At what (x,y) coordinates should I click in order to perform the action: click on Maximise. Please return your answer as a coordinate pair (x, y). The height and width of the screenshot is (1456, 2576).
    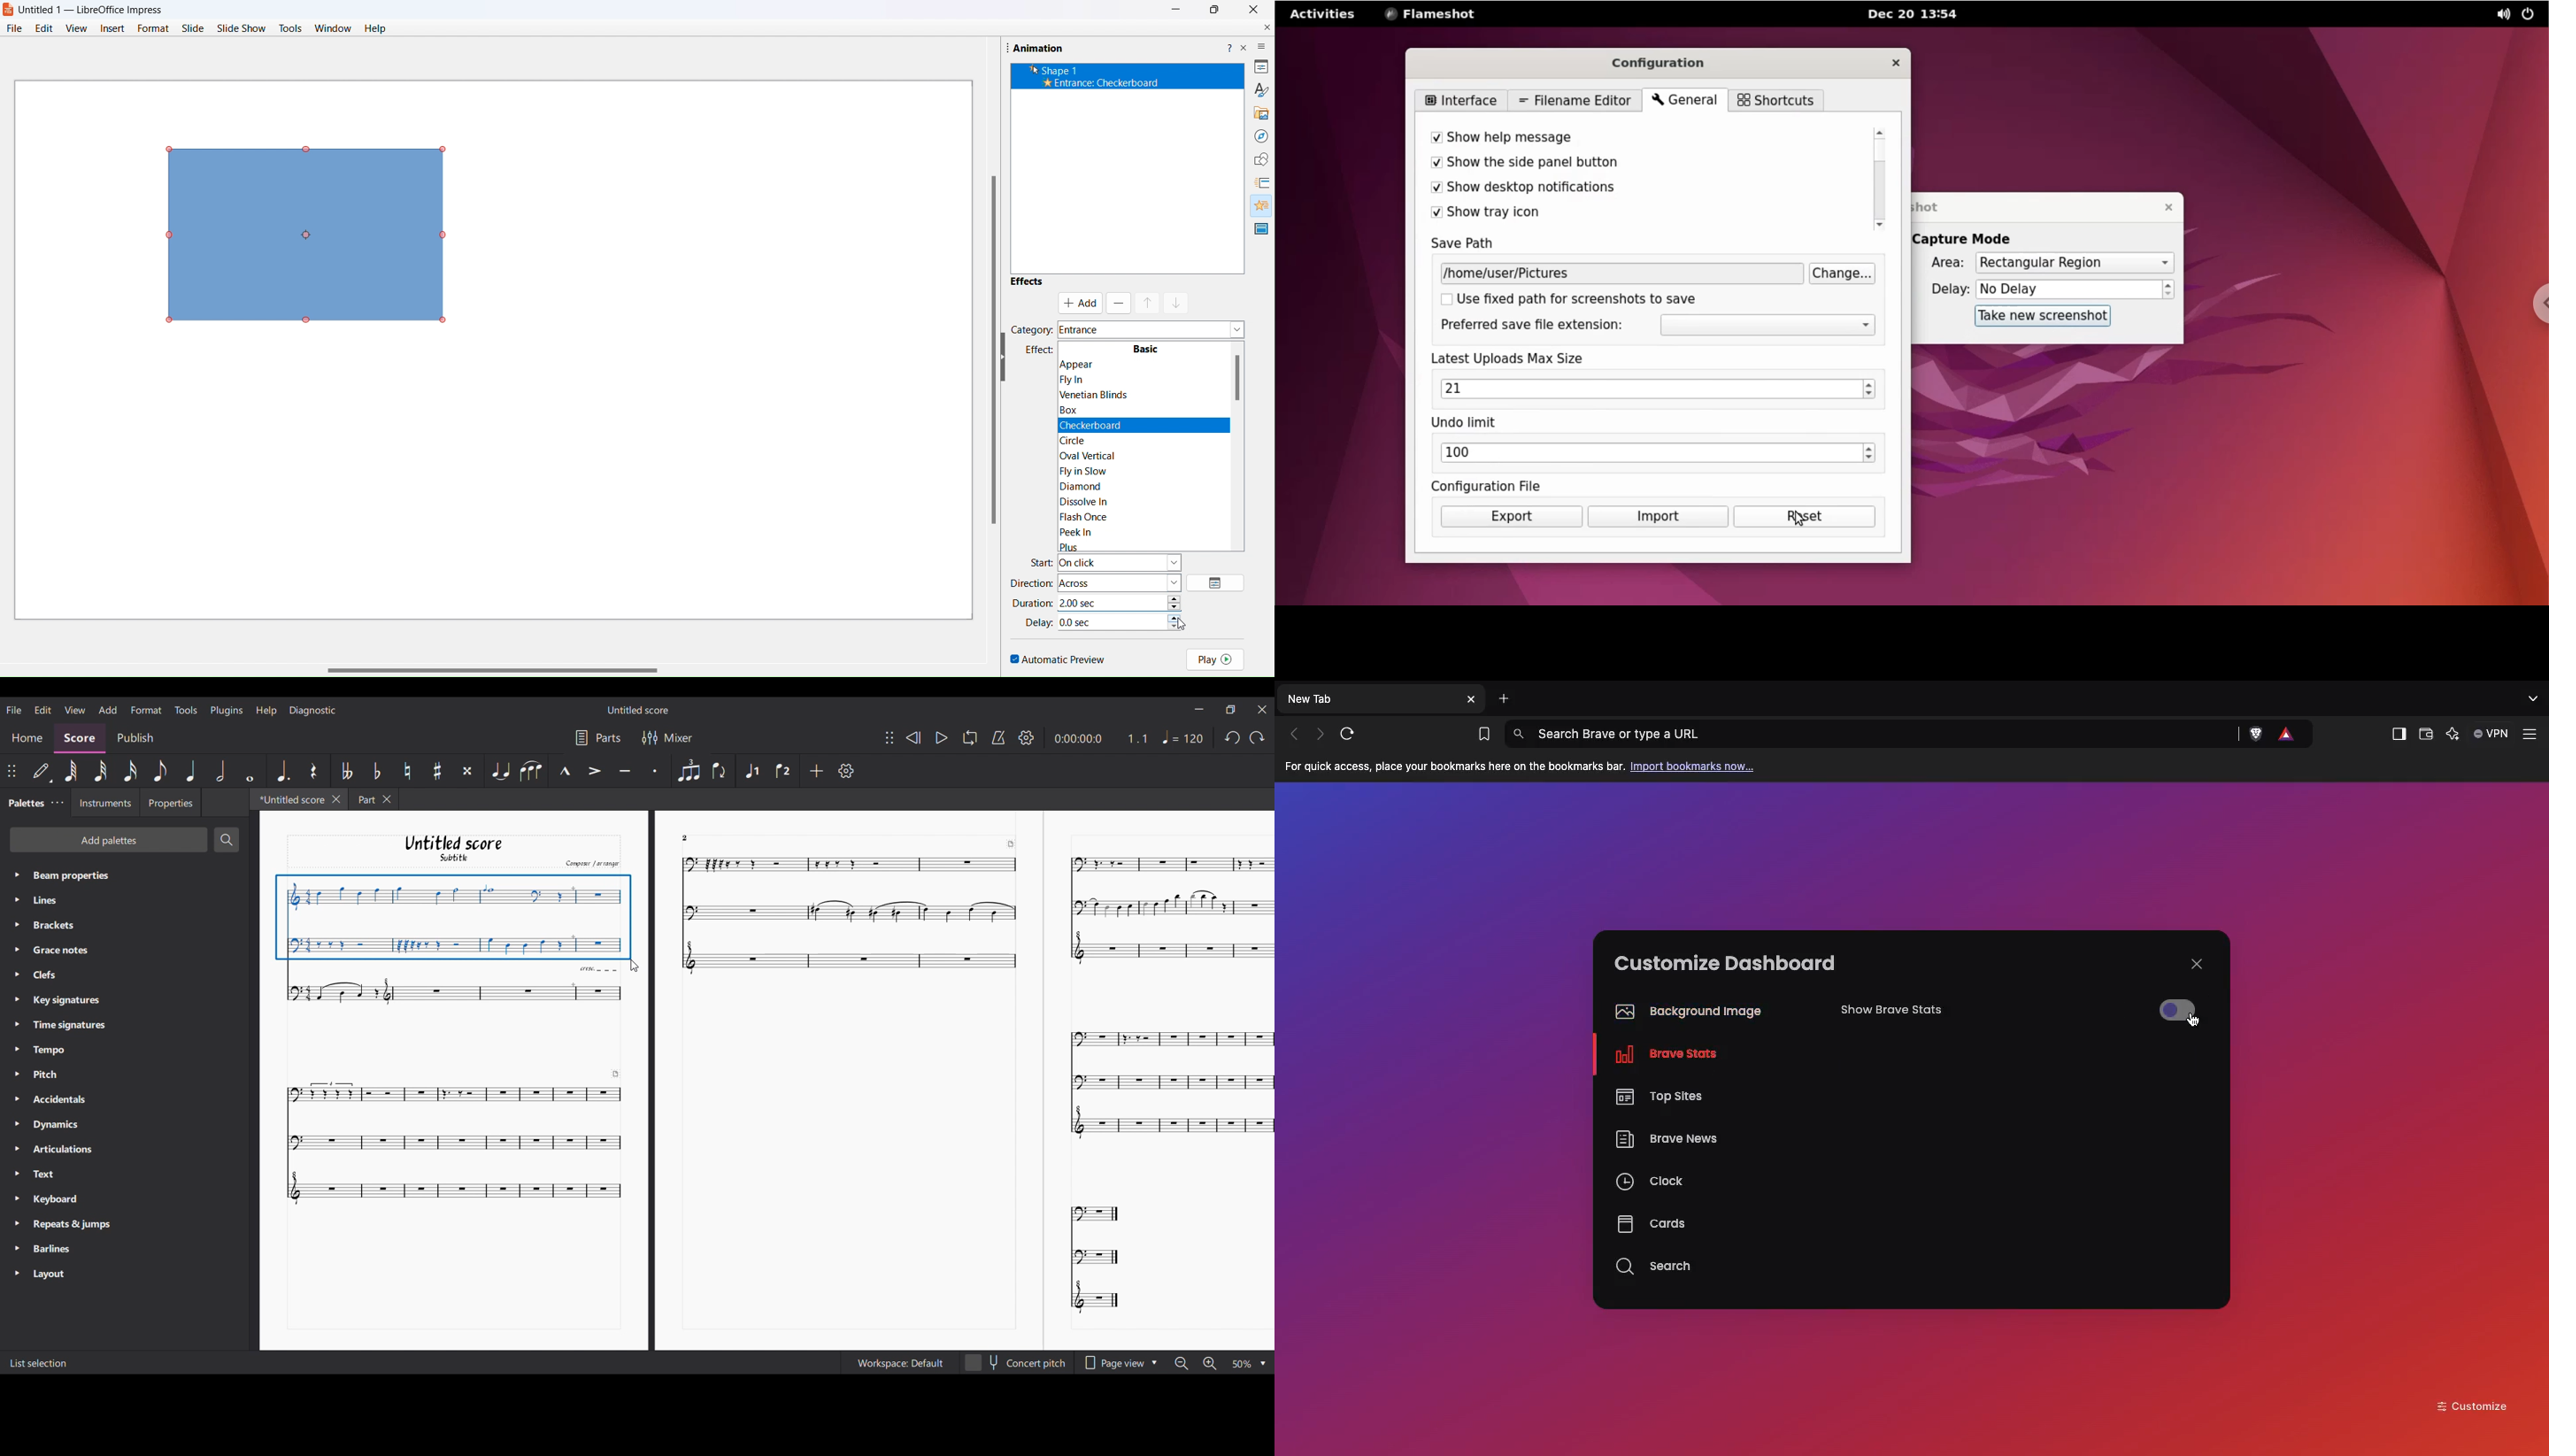
    Looking at the image, I should click on (1212, 11).